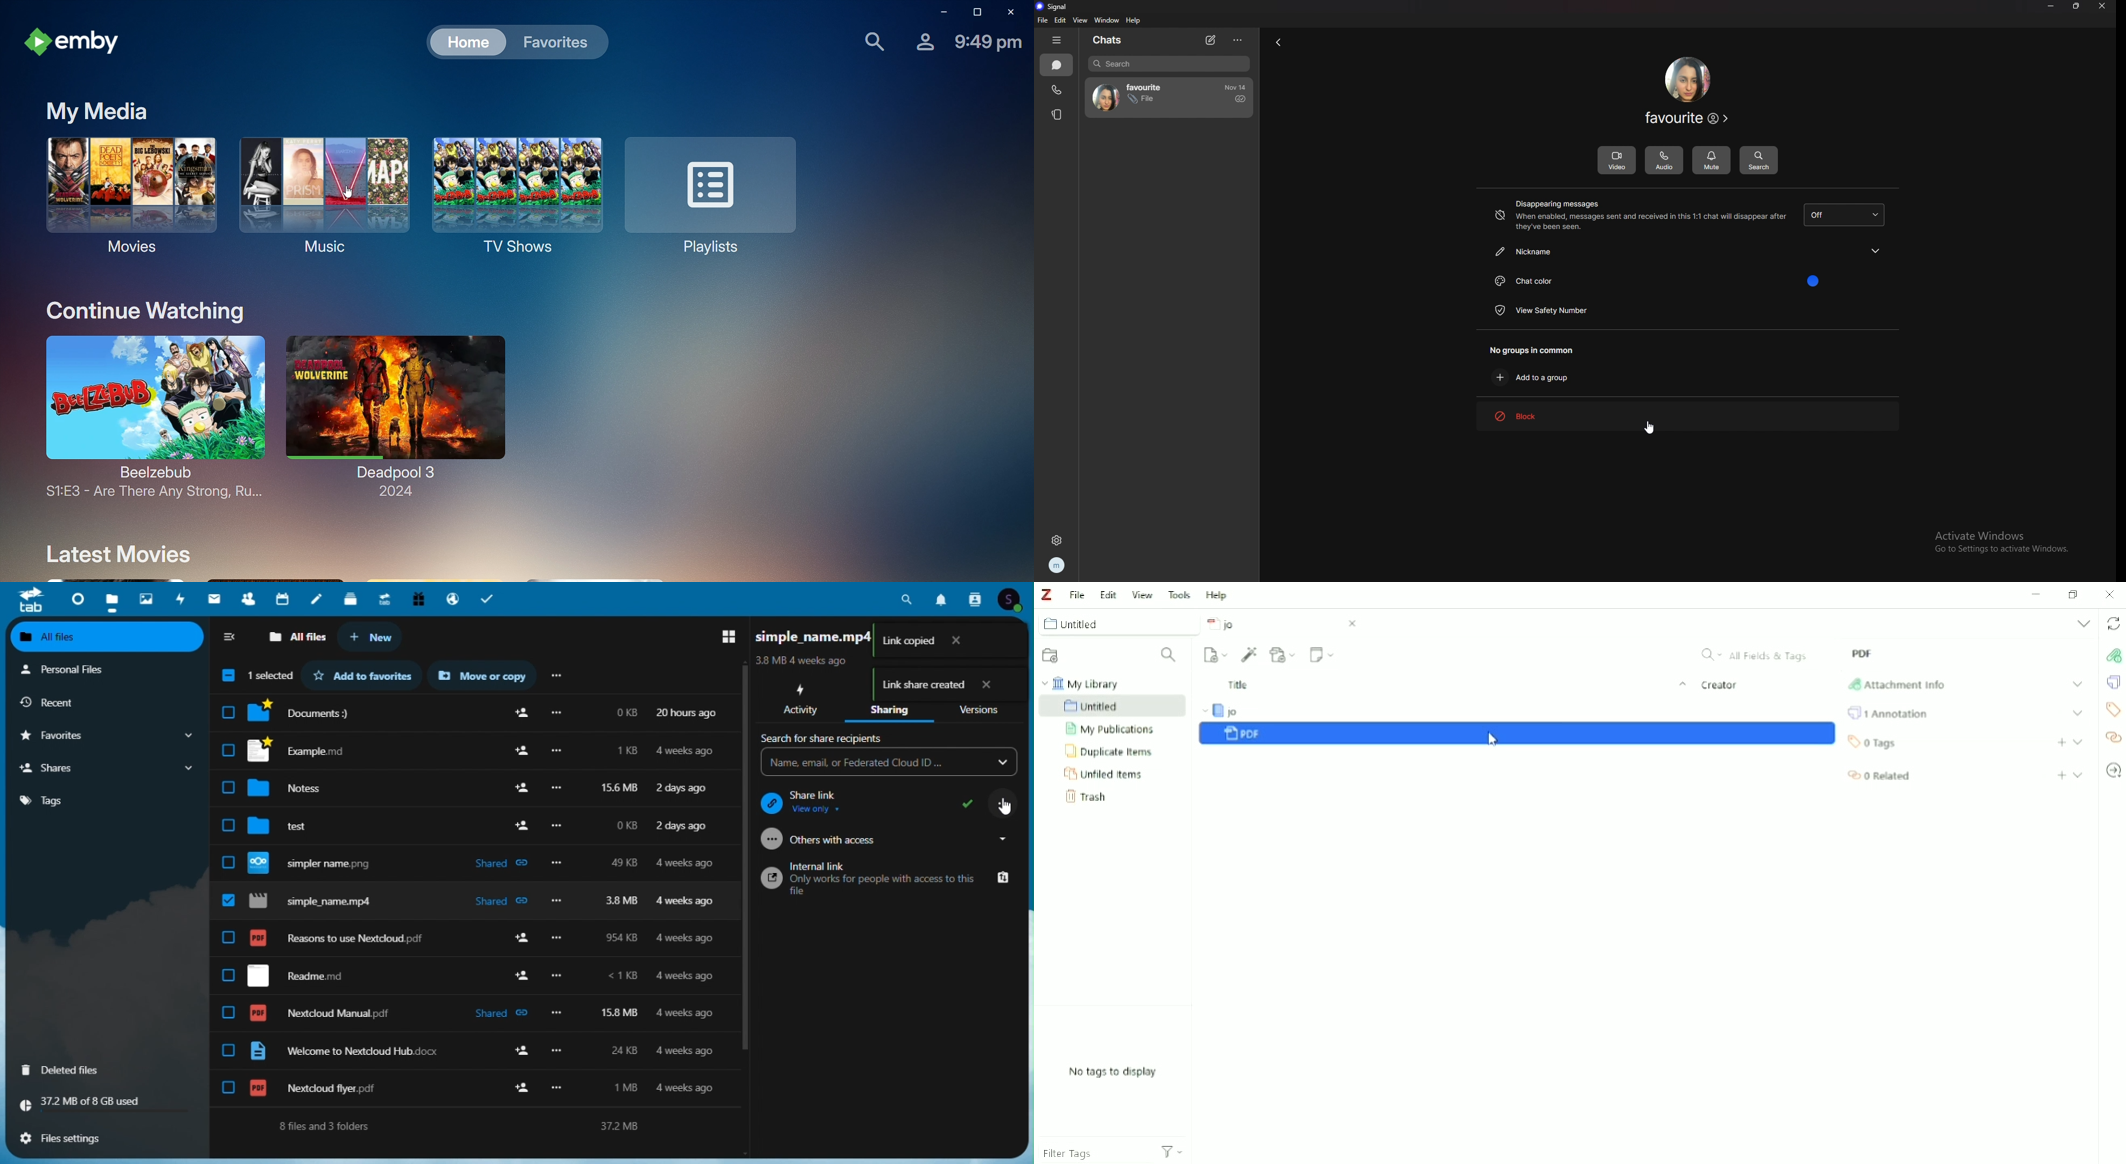  What do you see at coordinates (1664, 161) in the screenshot?
I see `audio` at bounding box center [1664, 161].